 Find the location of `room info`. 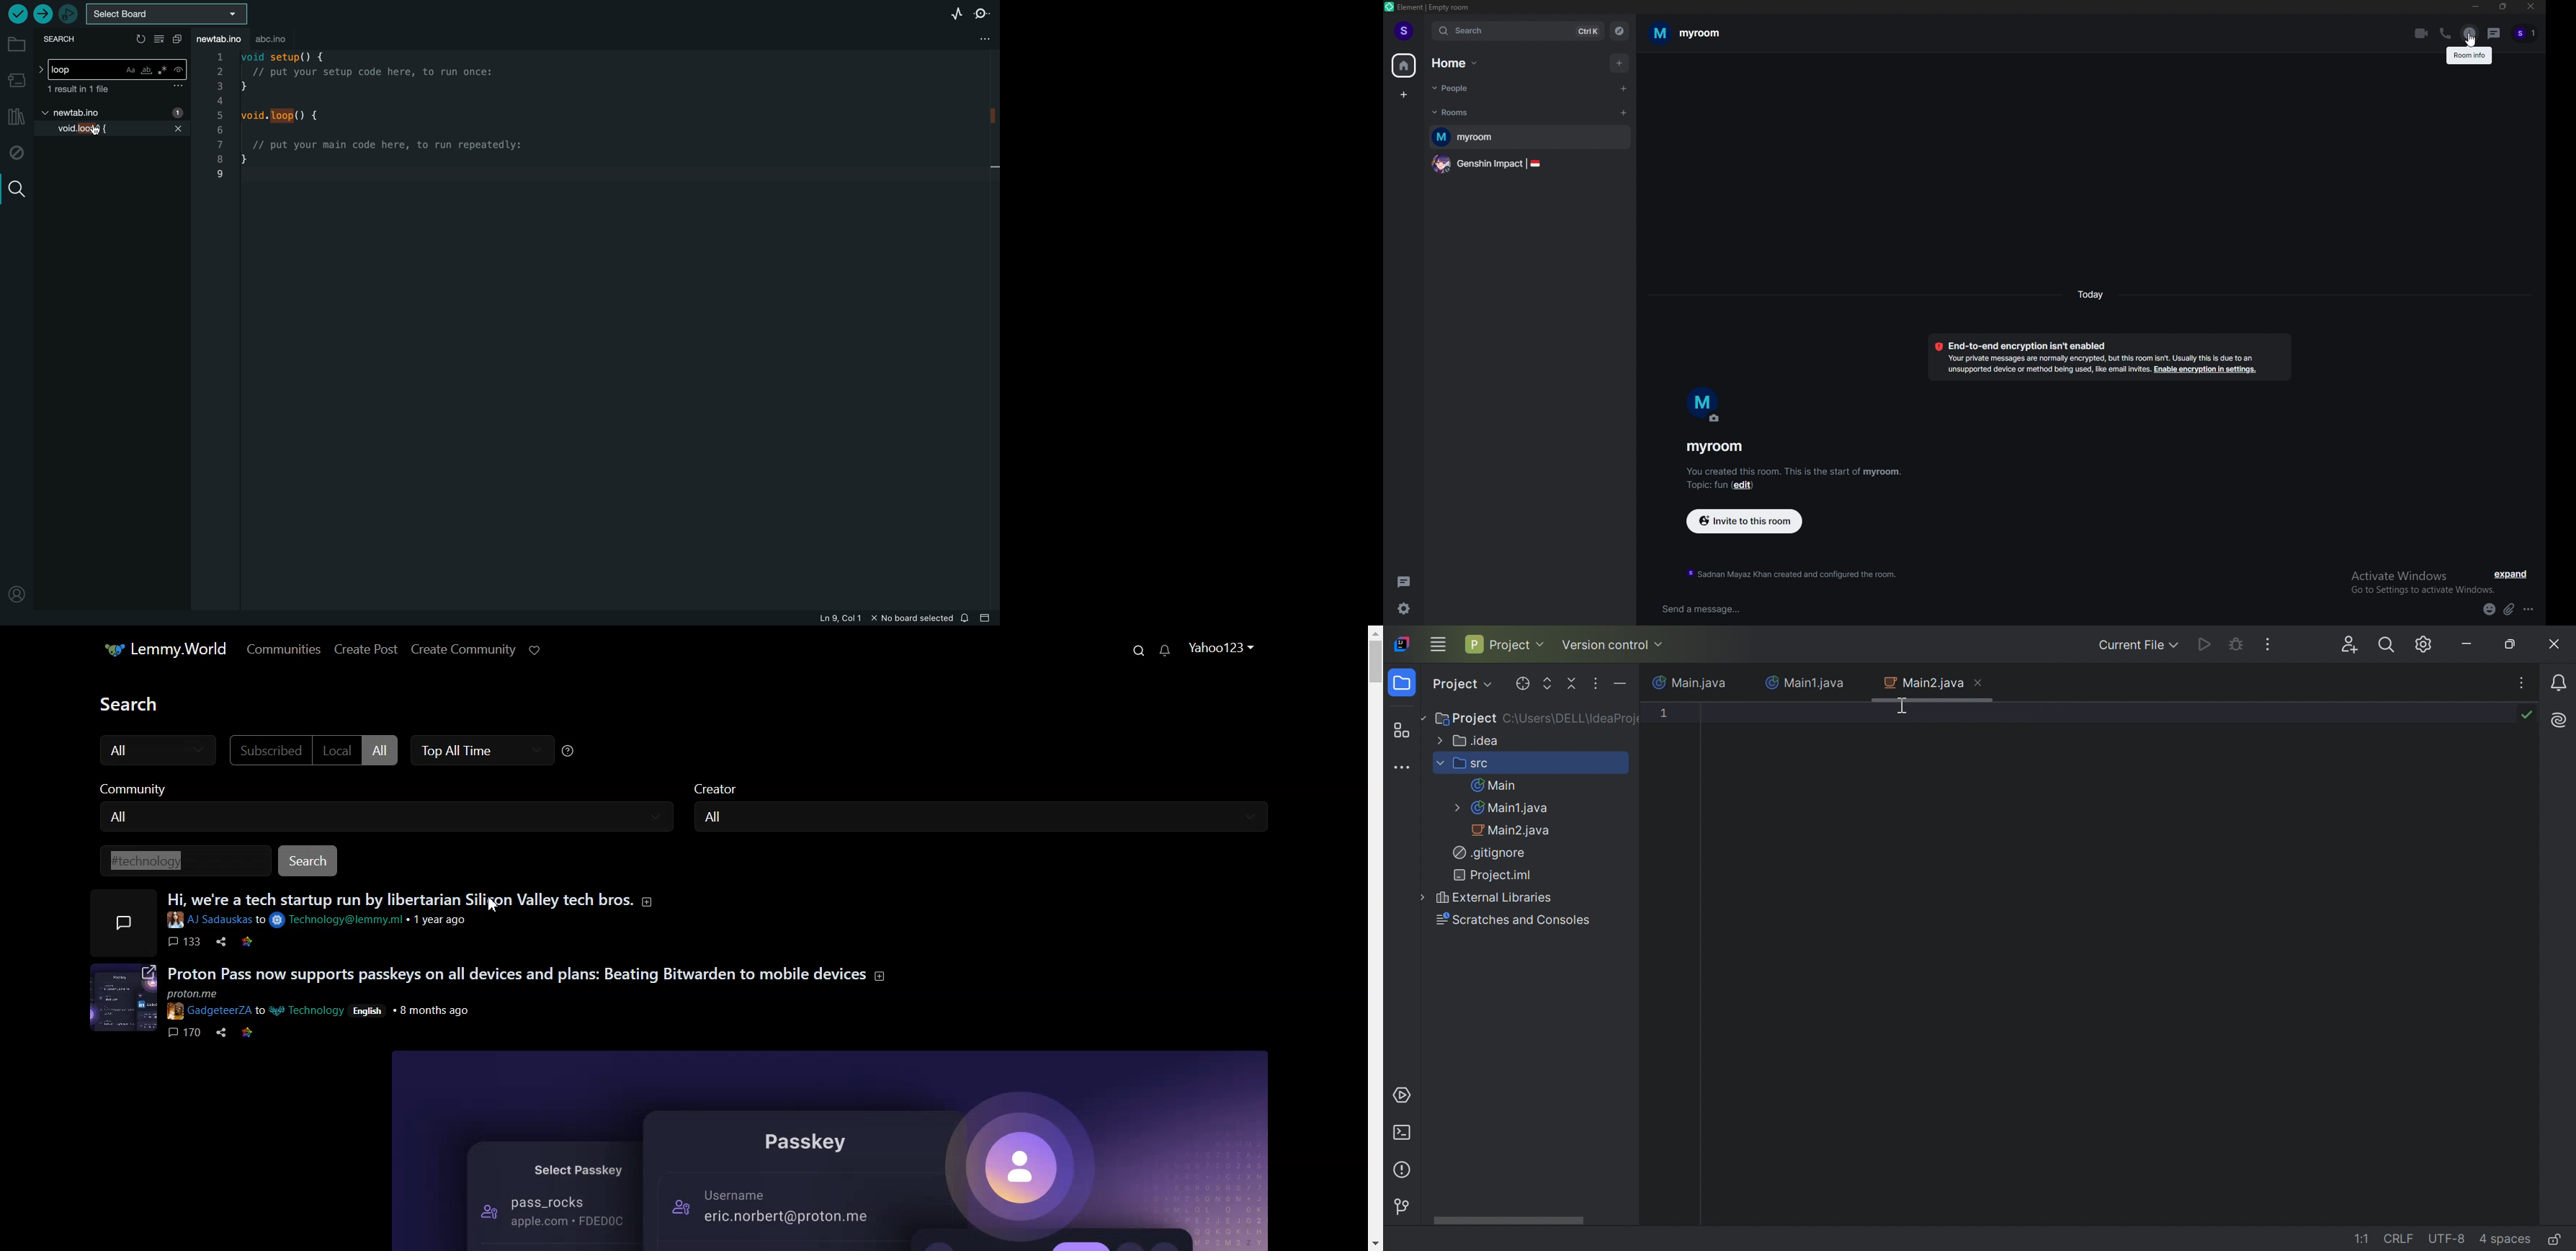

room info is located at coordinates (2469, 57).